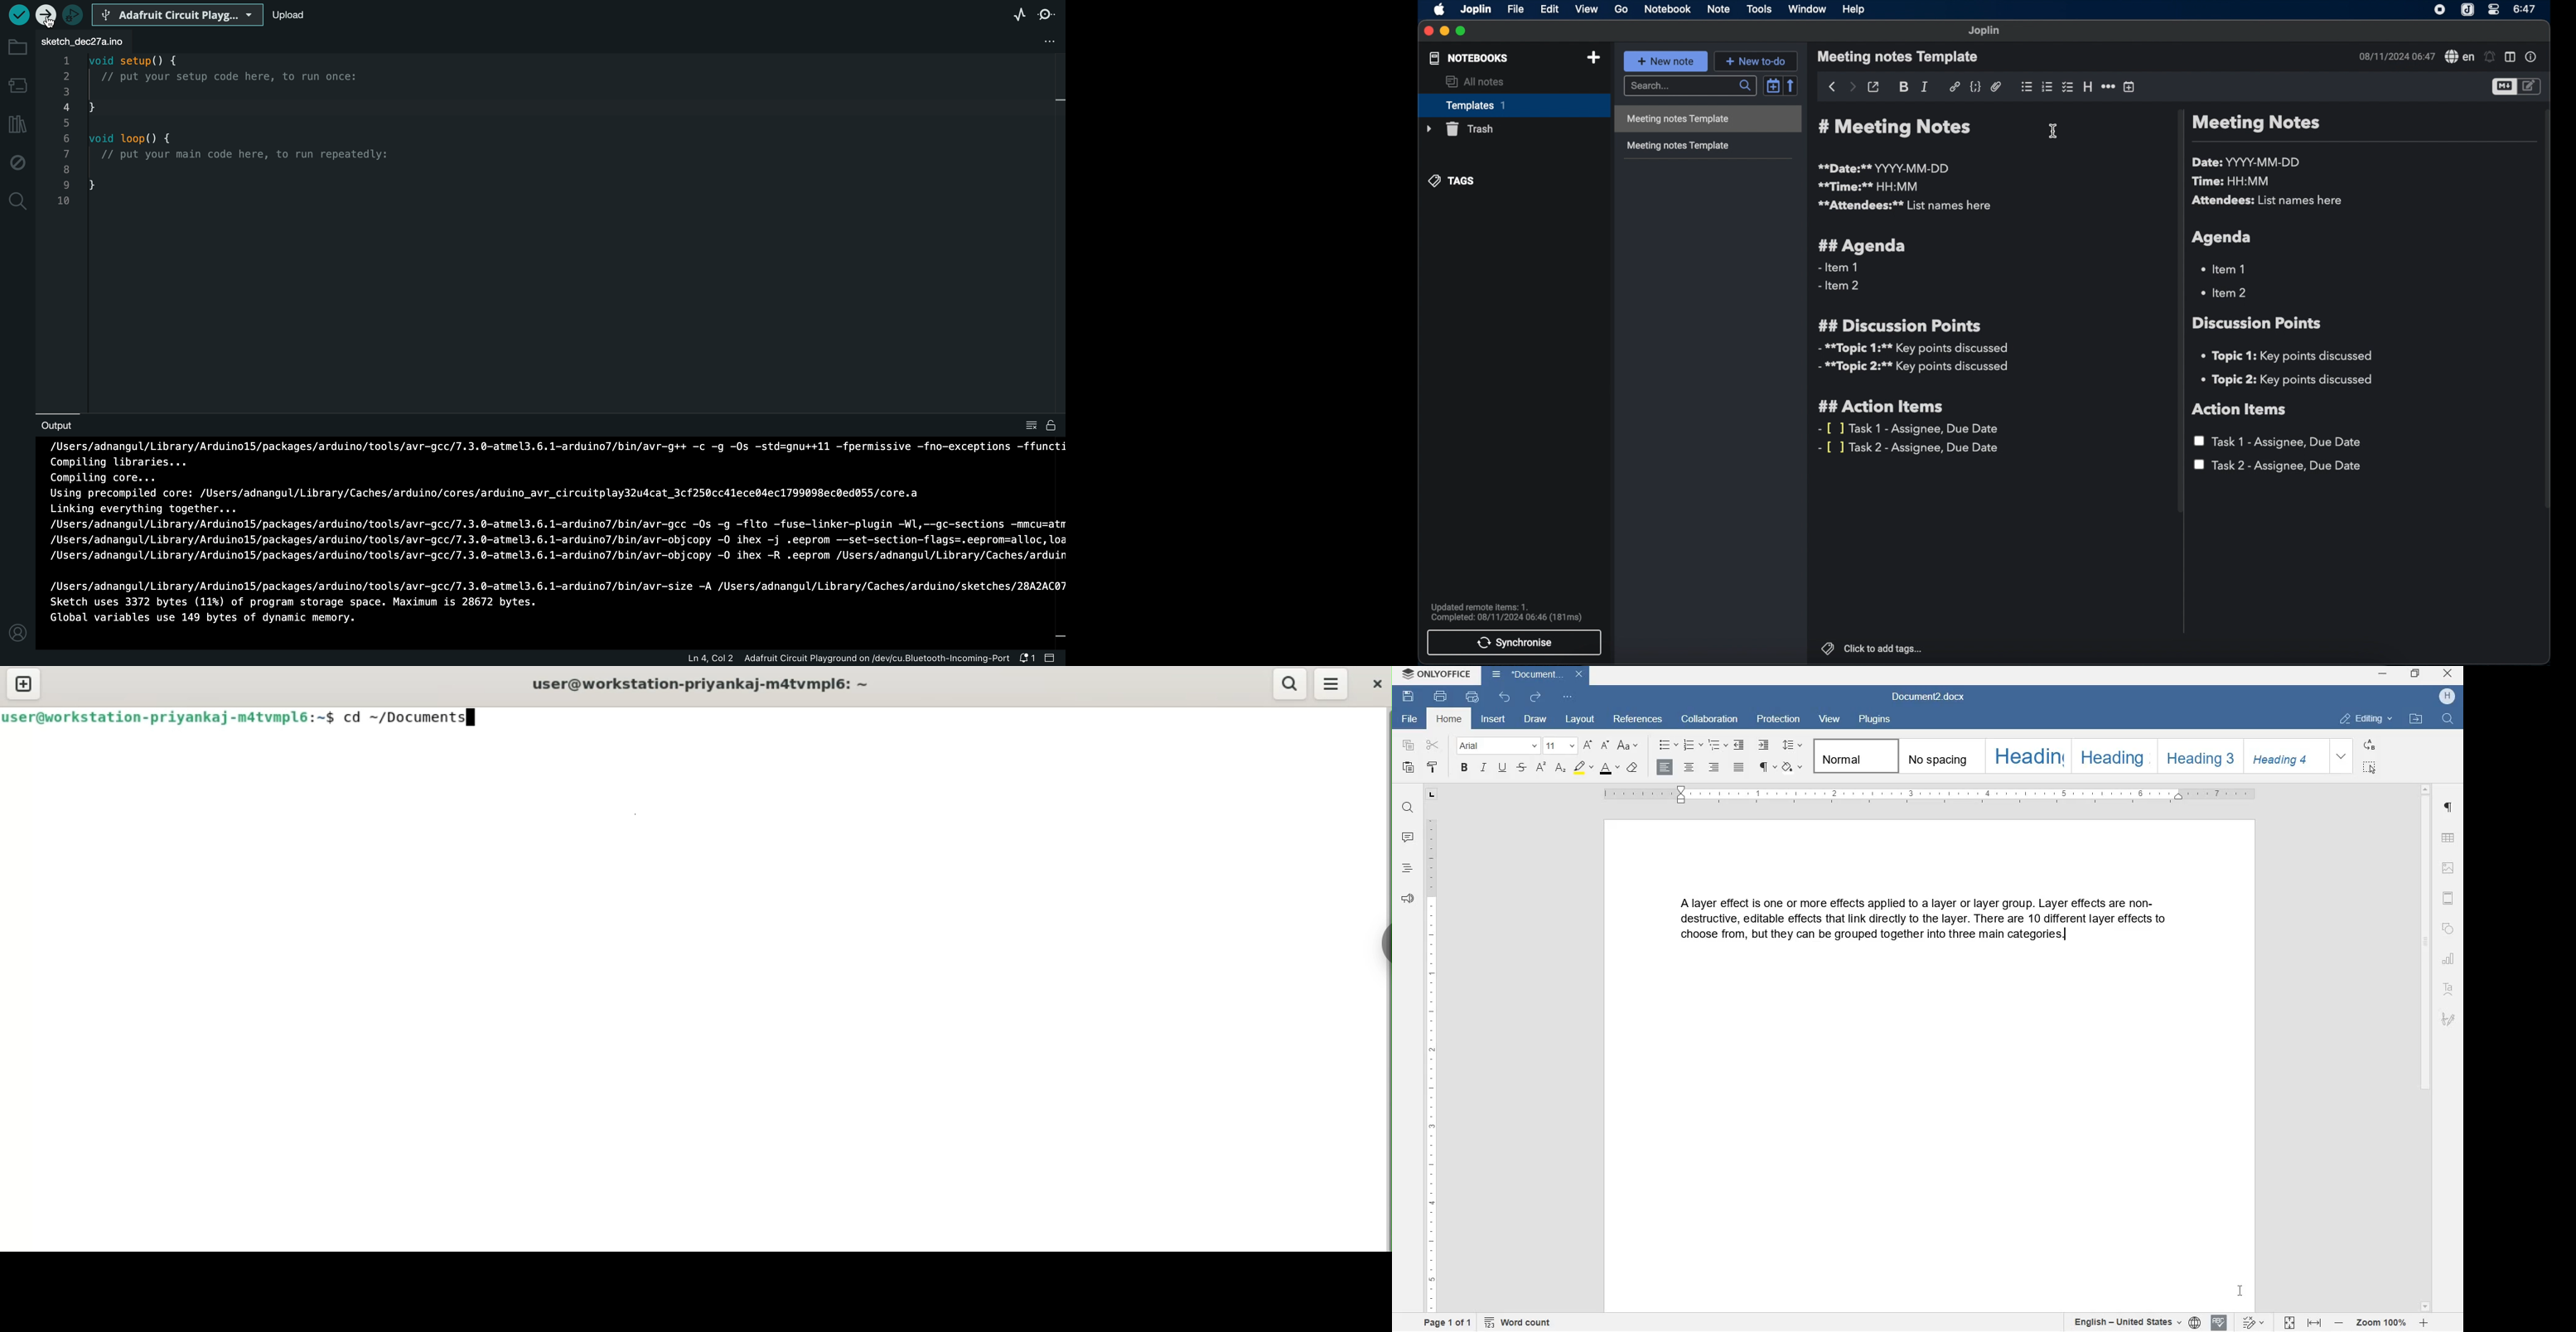 The width and height of the screenshot is (2576, 1344). I want to click on COMMENTS, so click(1407, 837).